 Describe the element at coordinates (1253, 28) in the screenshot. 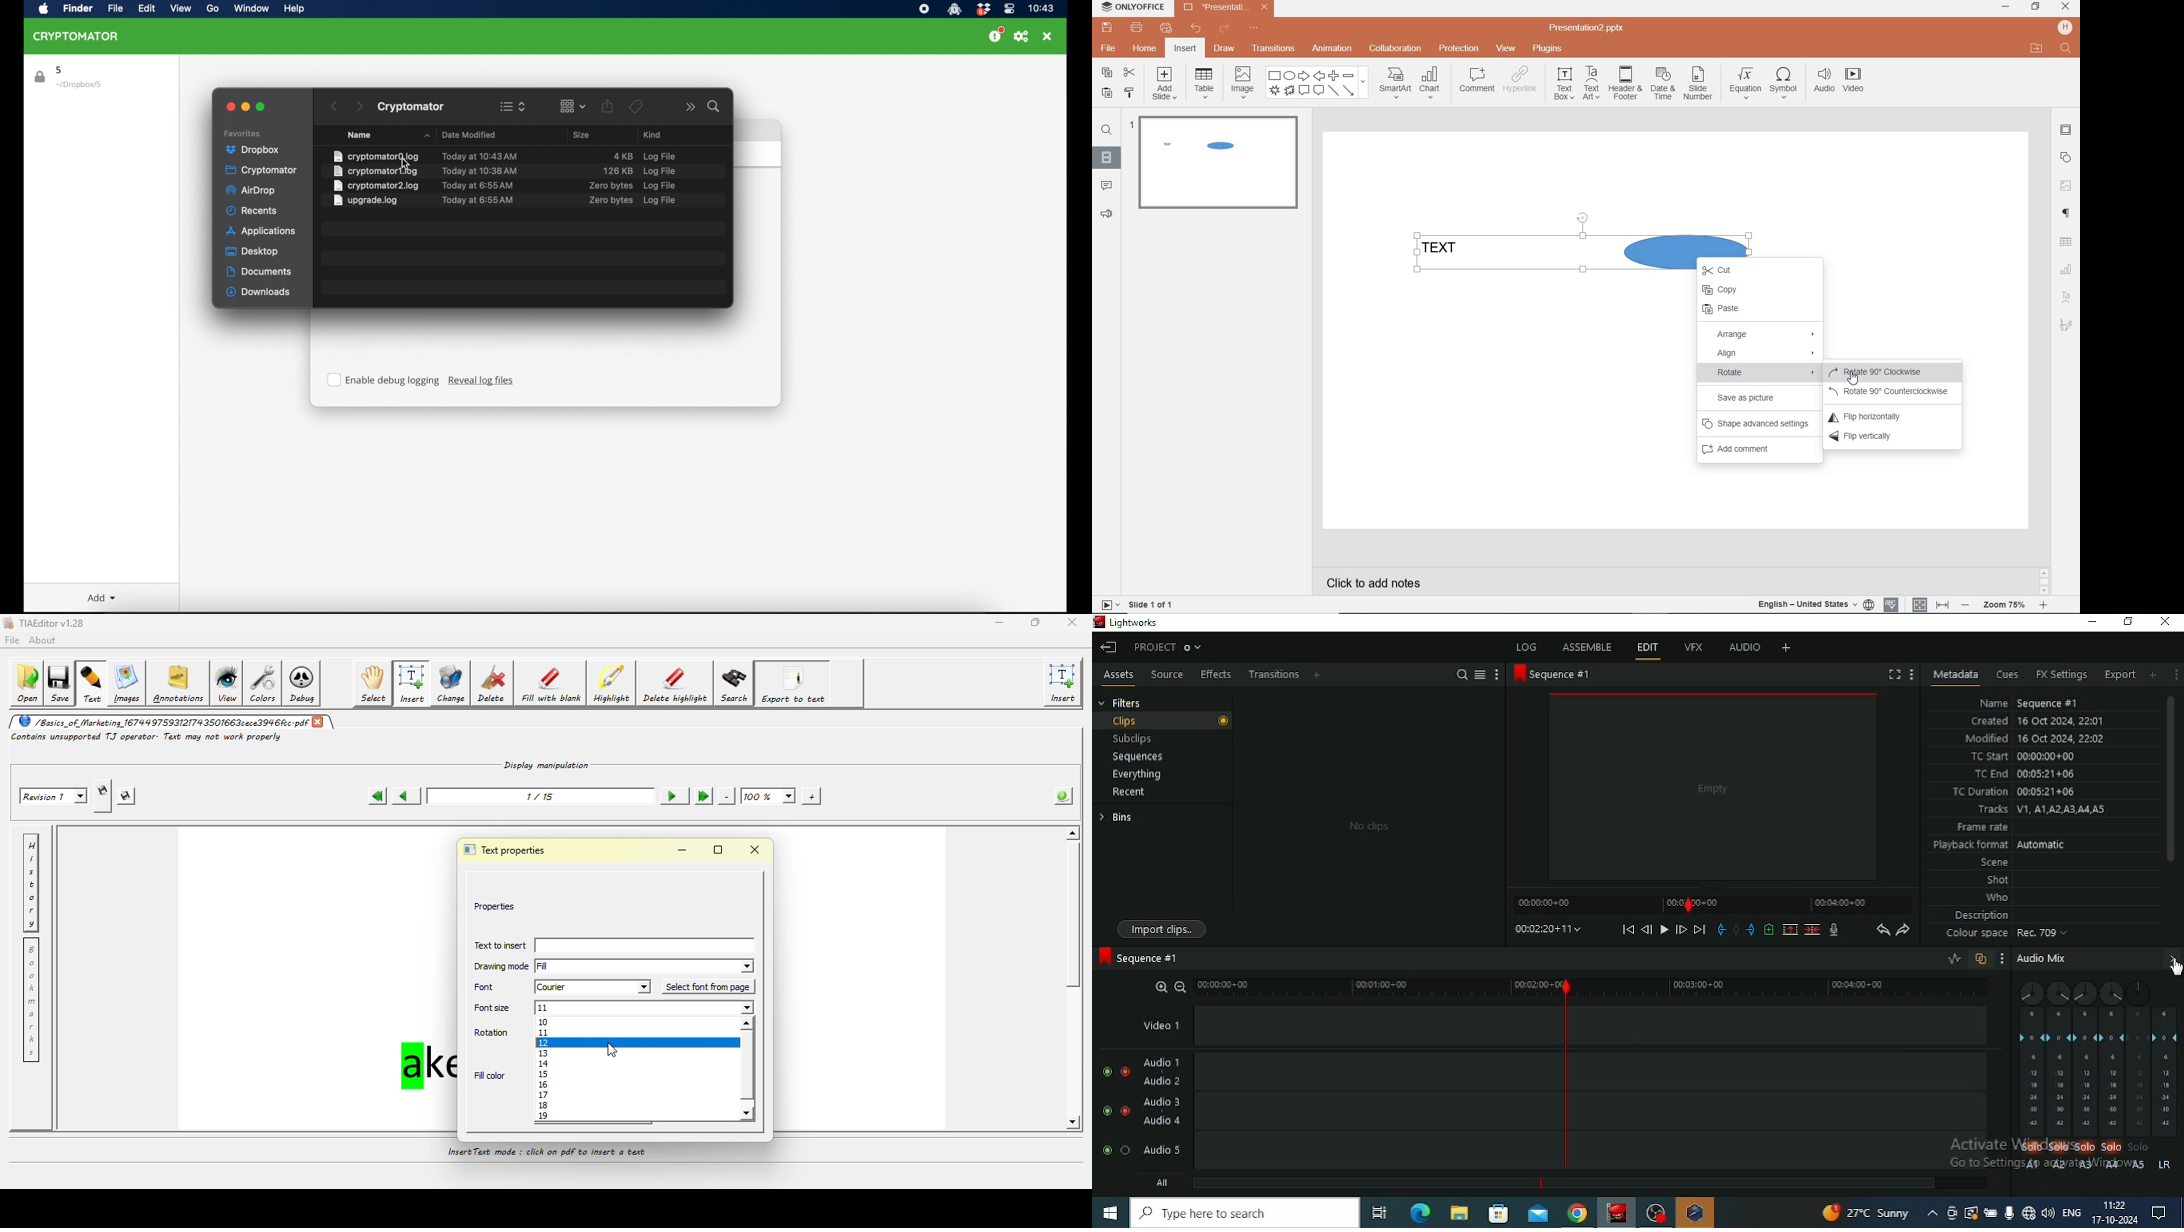

I see `customize quick access toolbar` at that location.